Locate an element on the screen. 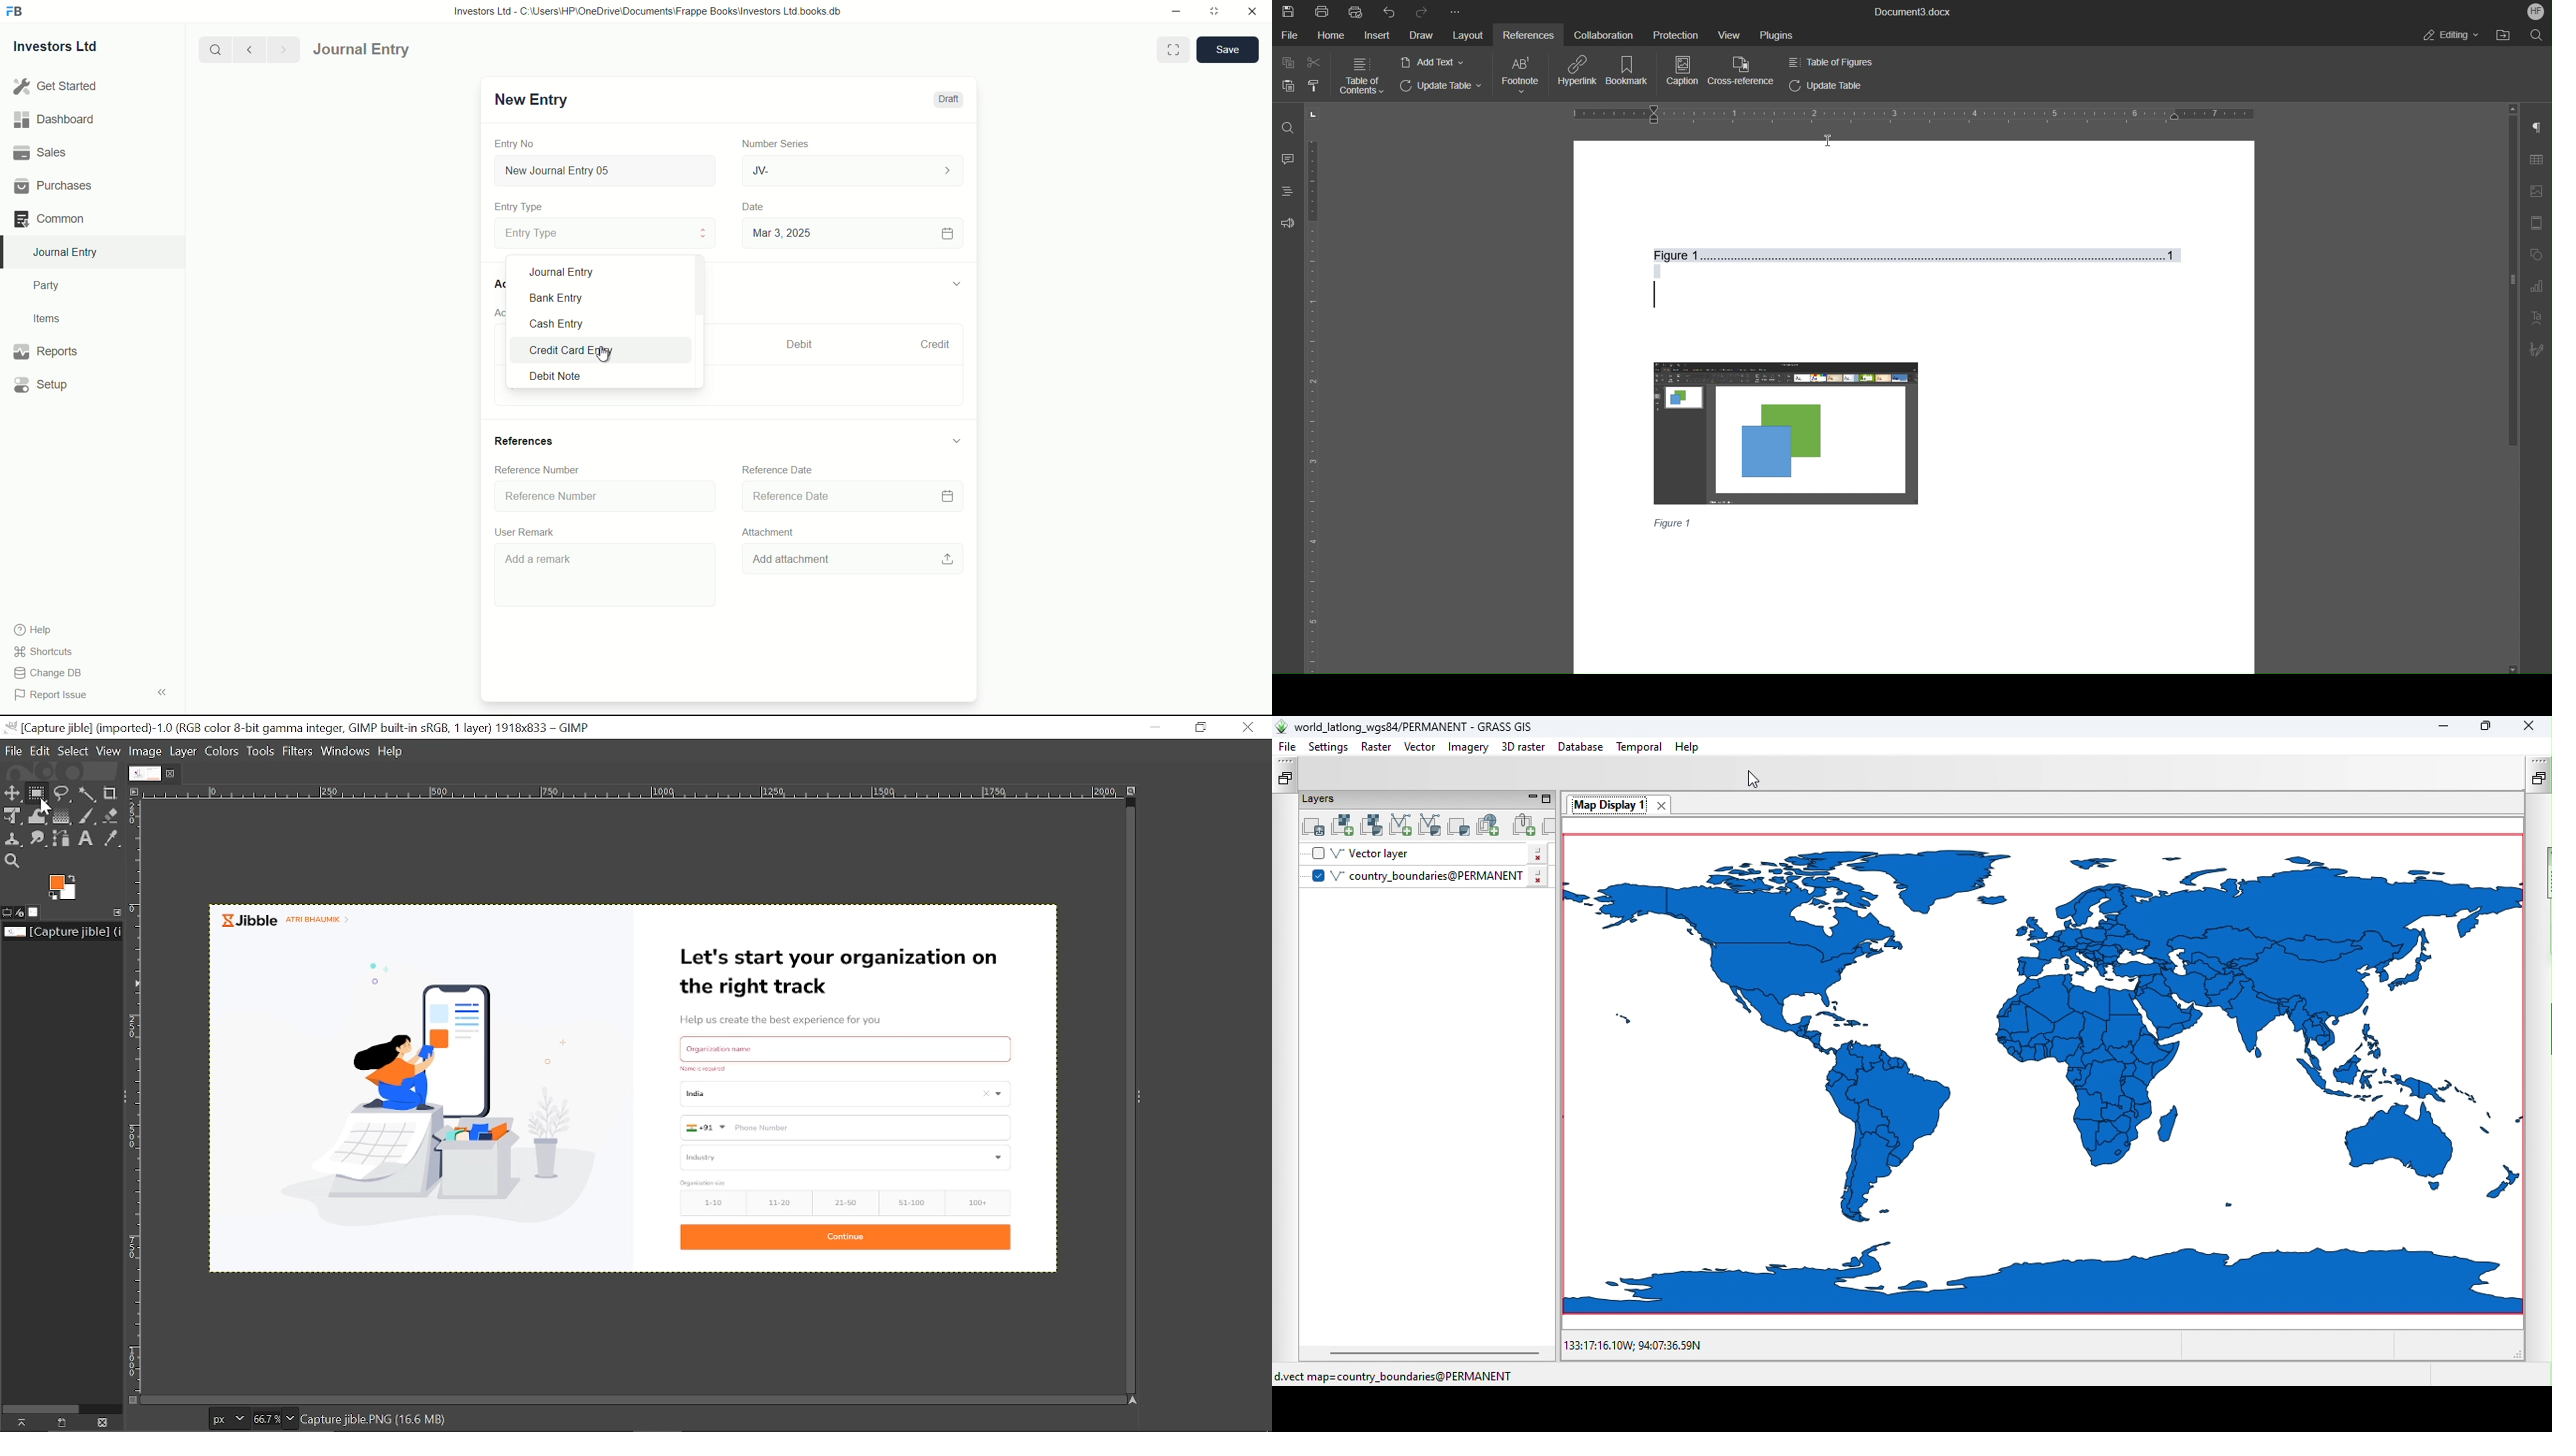 The width and height of the screenshot is (2576, 1456). Pixels is located at coordinates (226, 1420).